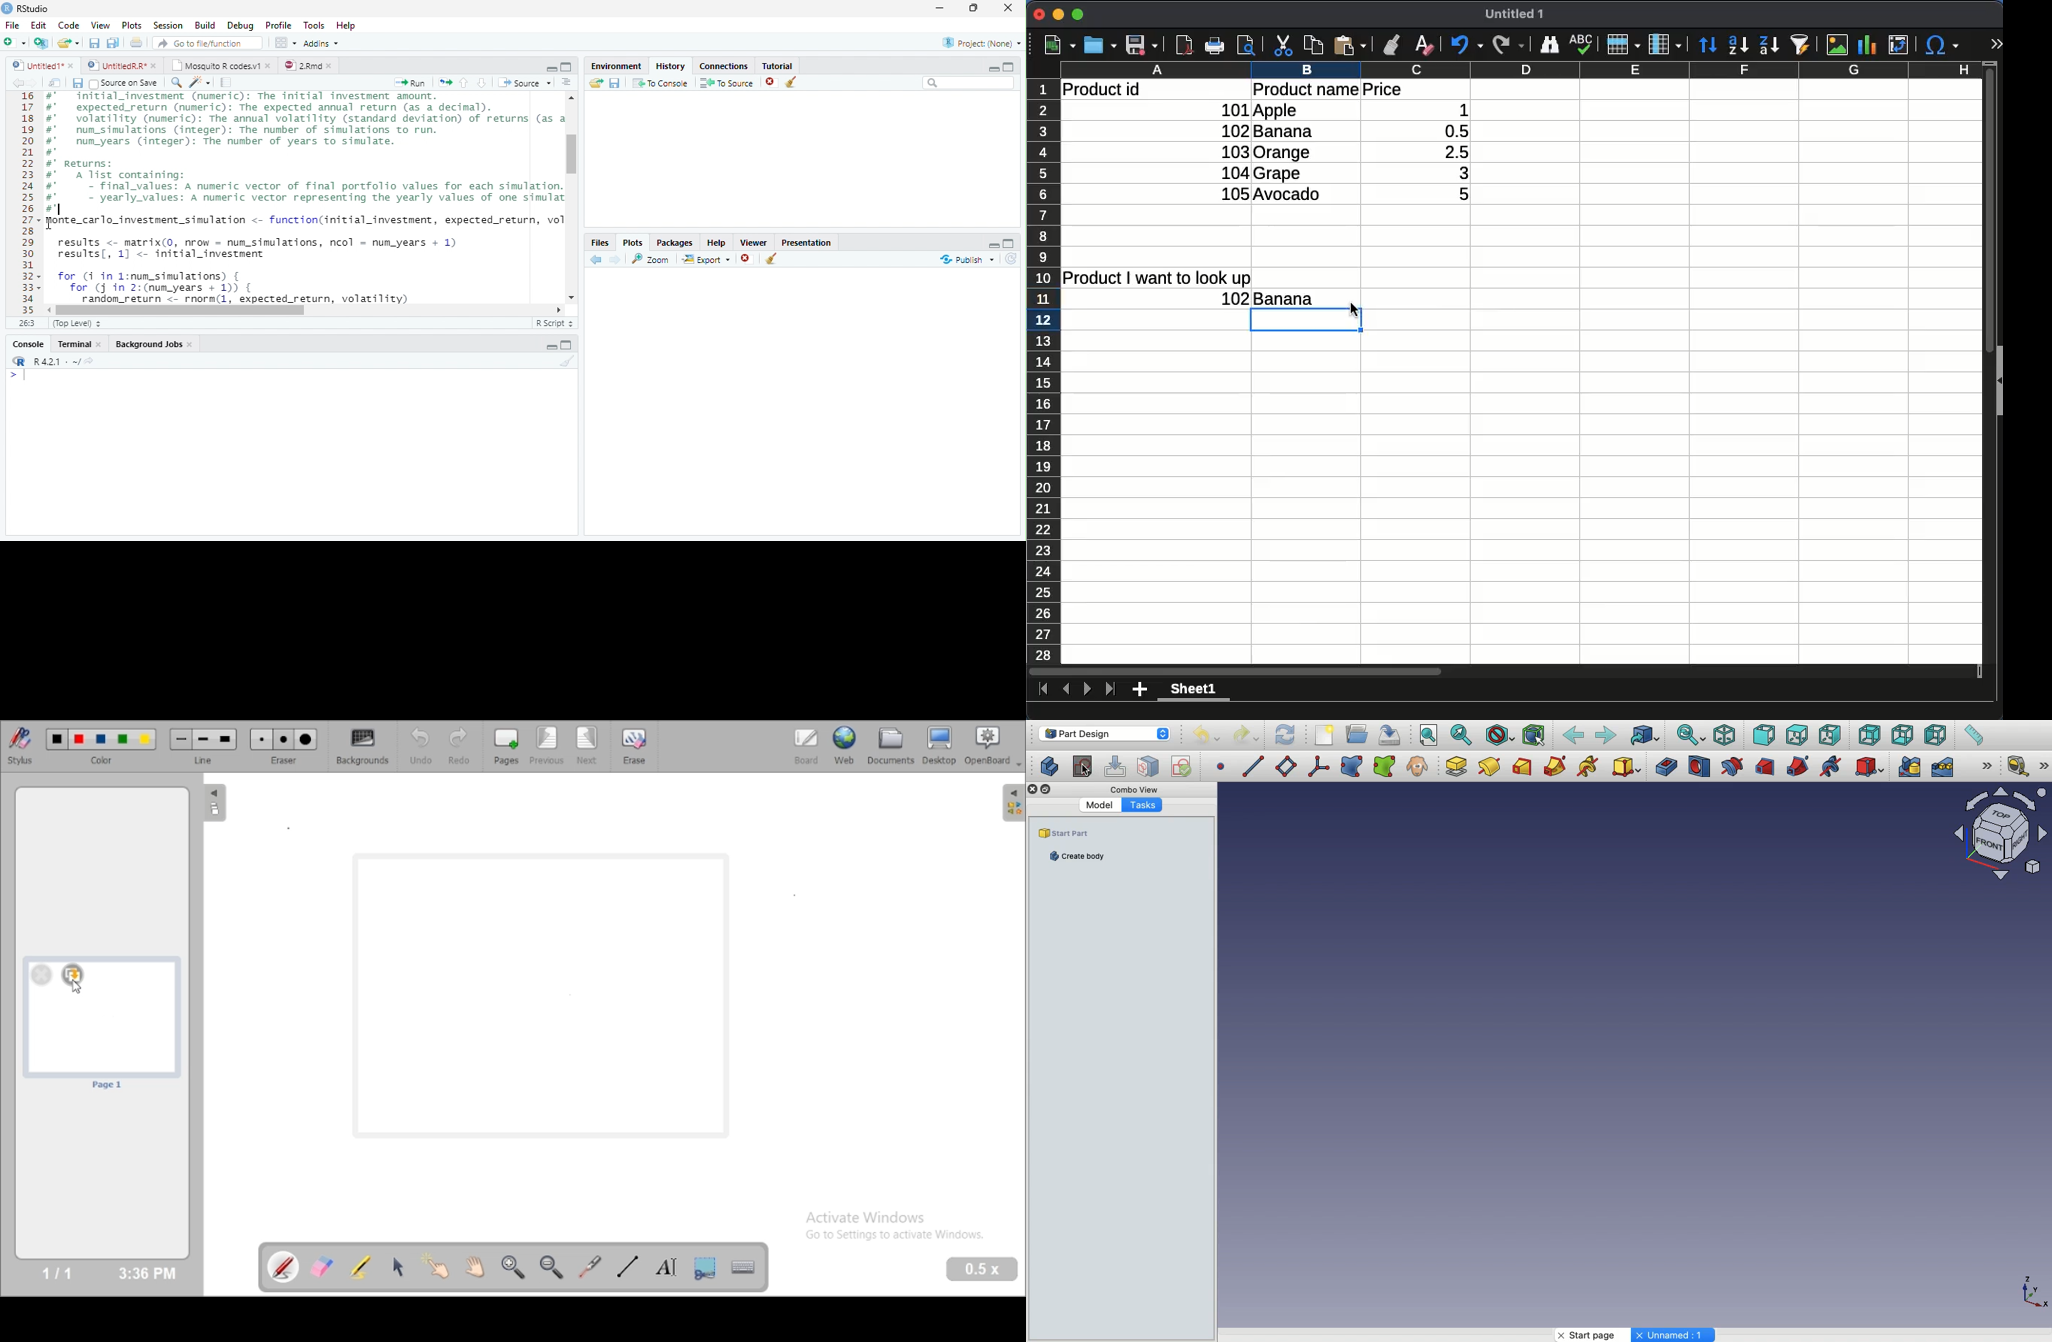  Describe the element at coordinates (993, 746) in the screenshot. I see `openboard` at that location.